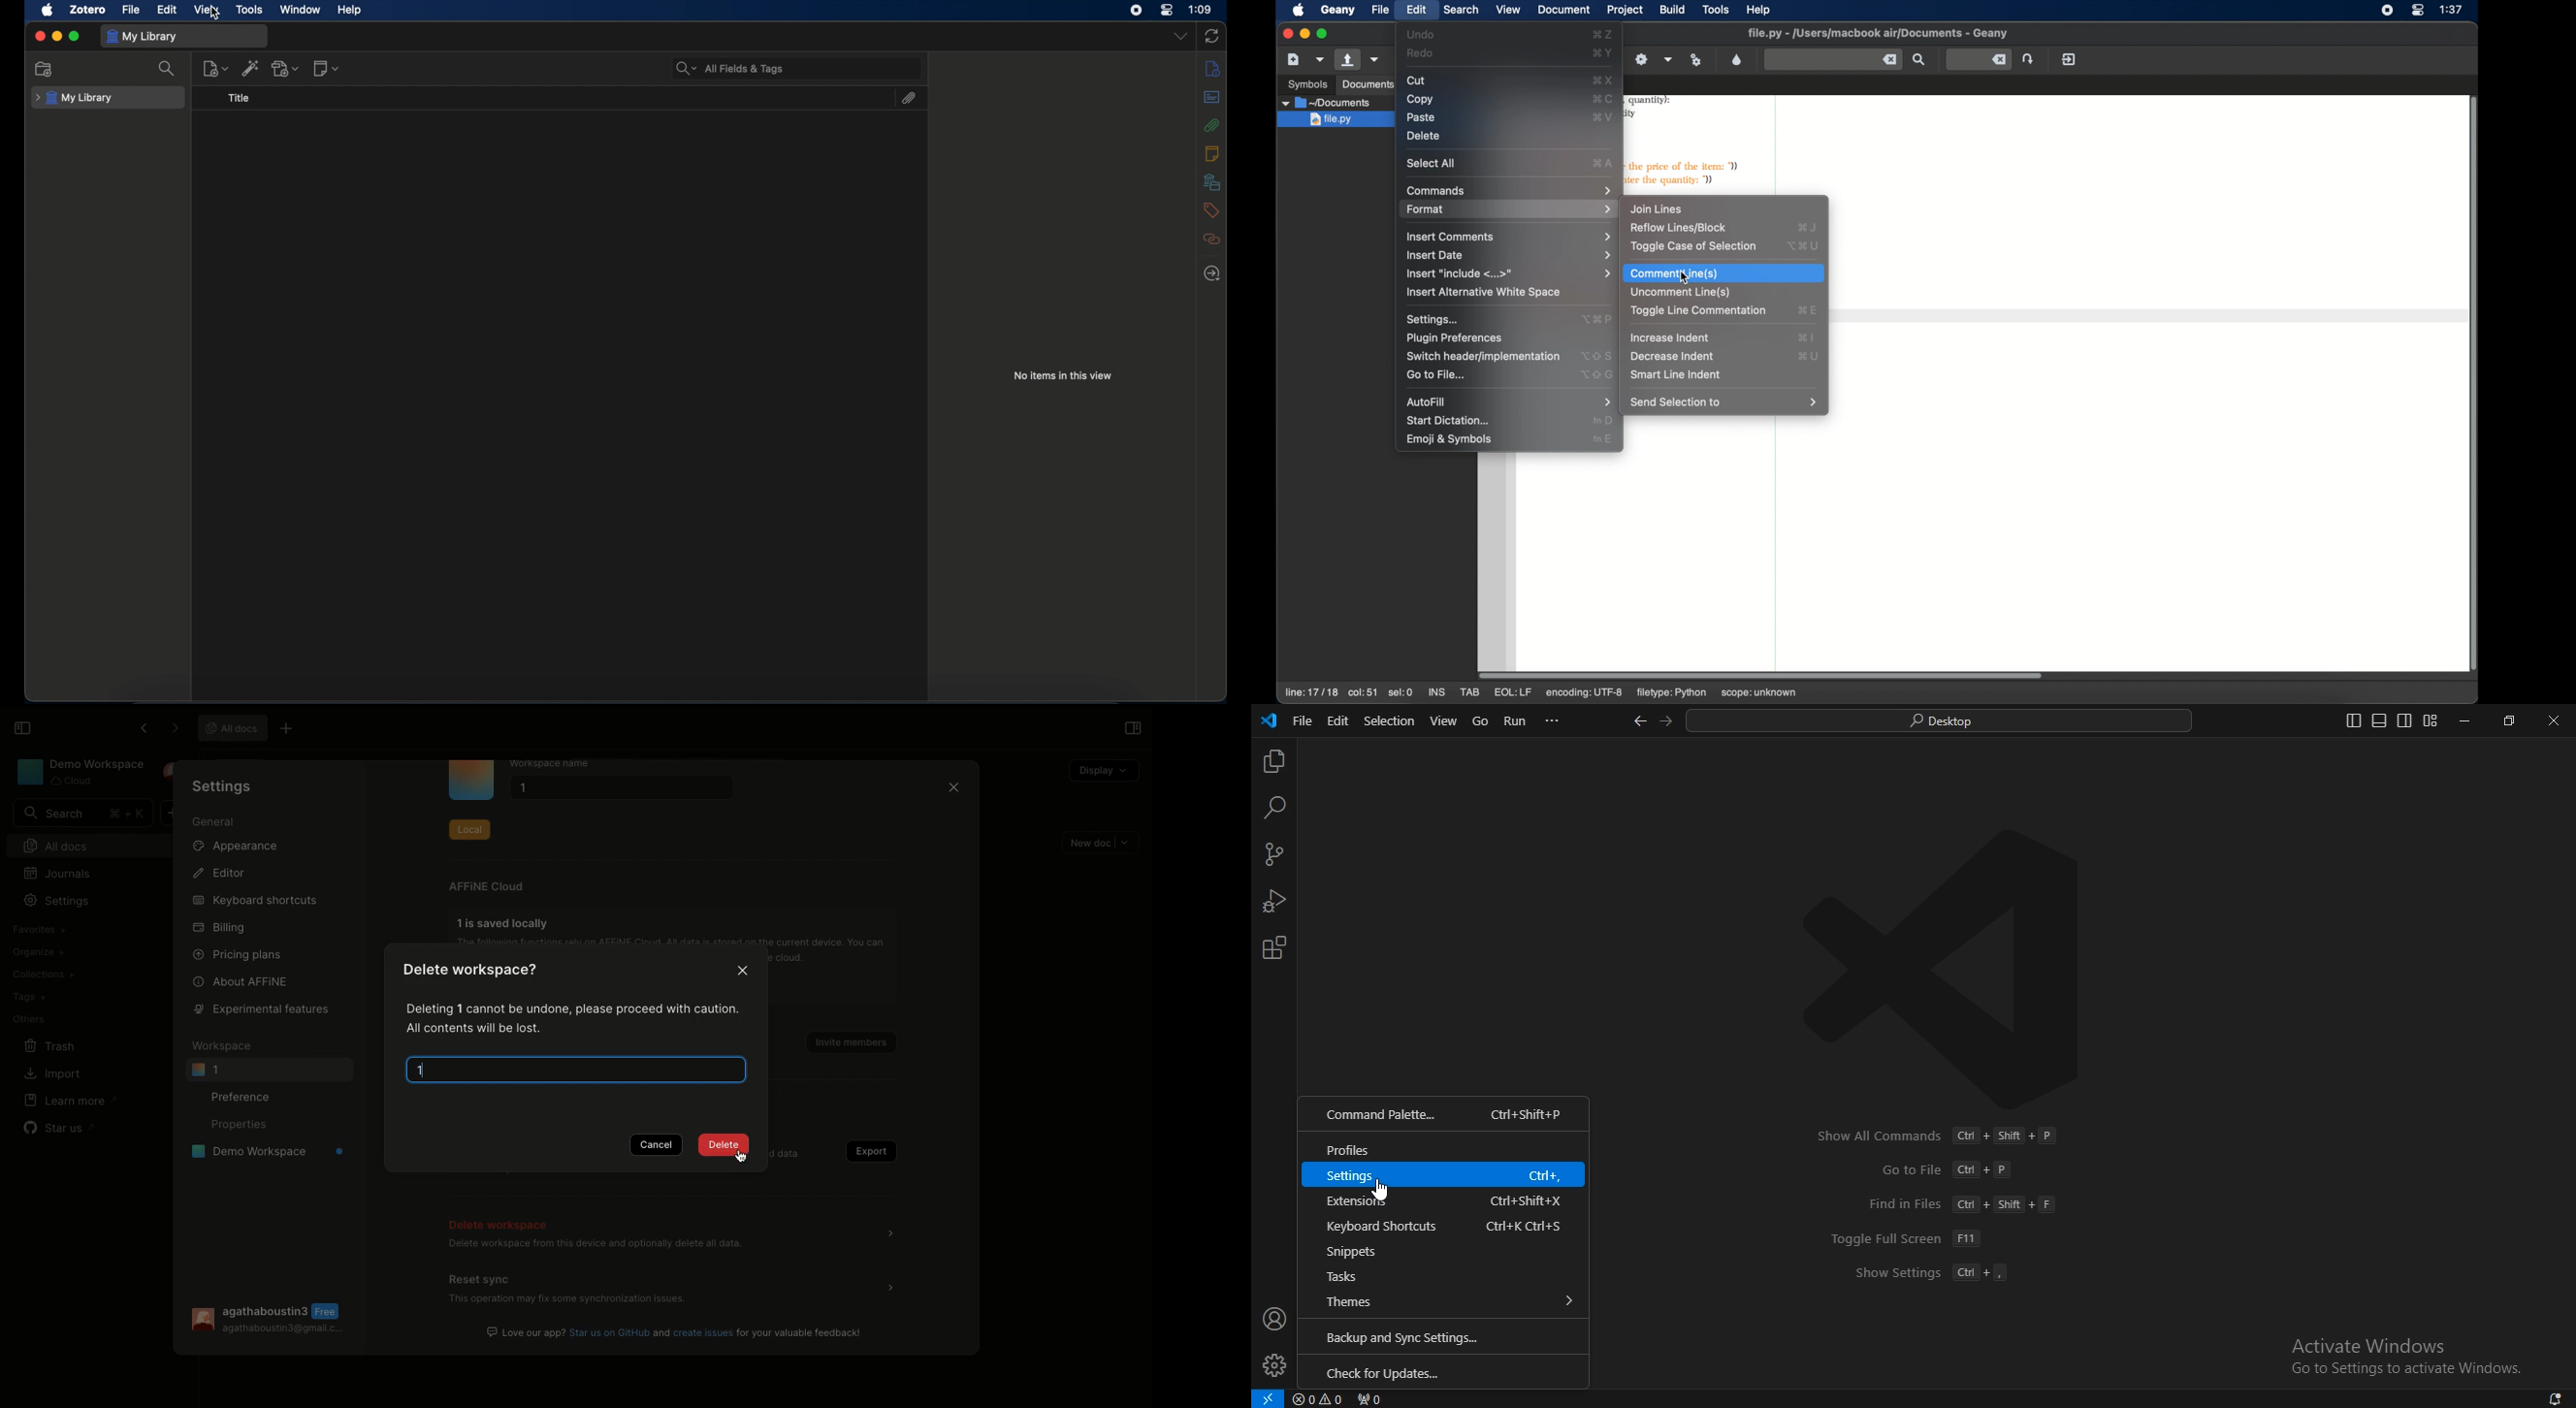 Image resolution: width=2576 pixels, height=1428 pixels. Describe the element at coordinates (74, 97) in the screenshot. I see `my library` at that location.